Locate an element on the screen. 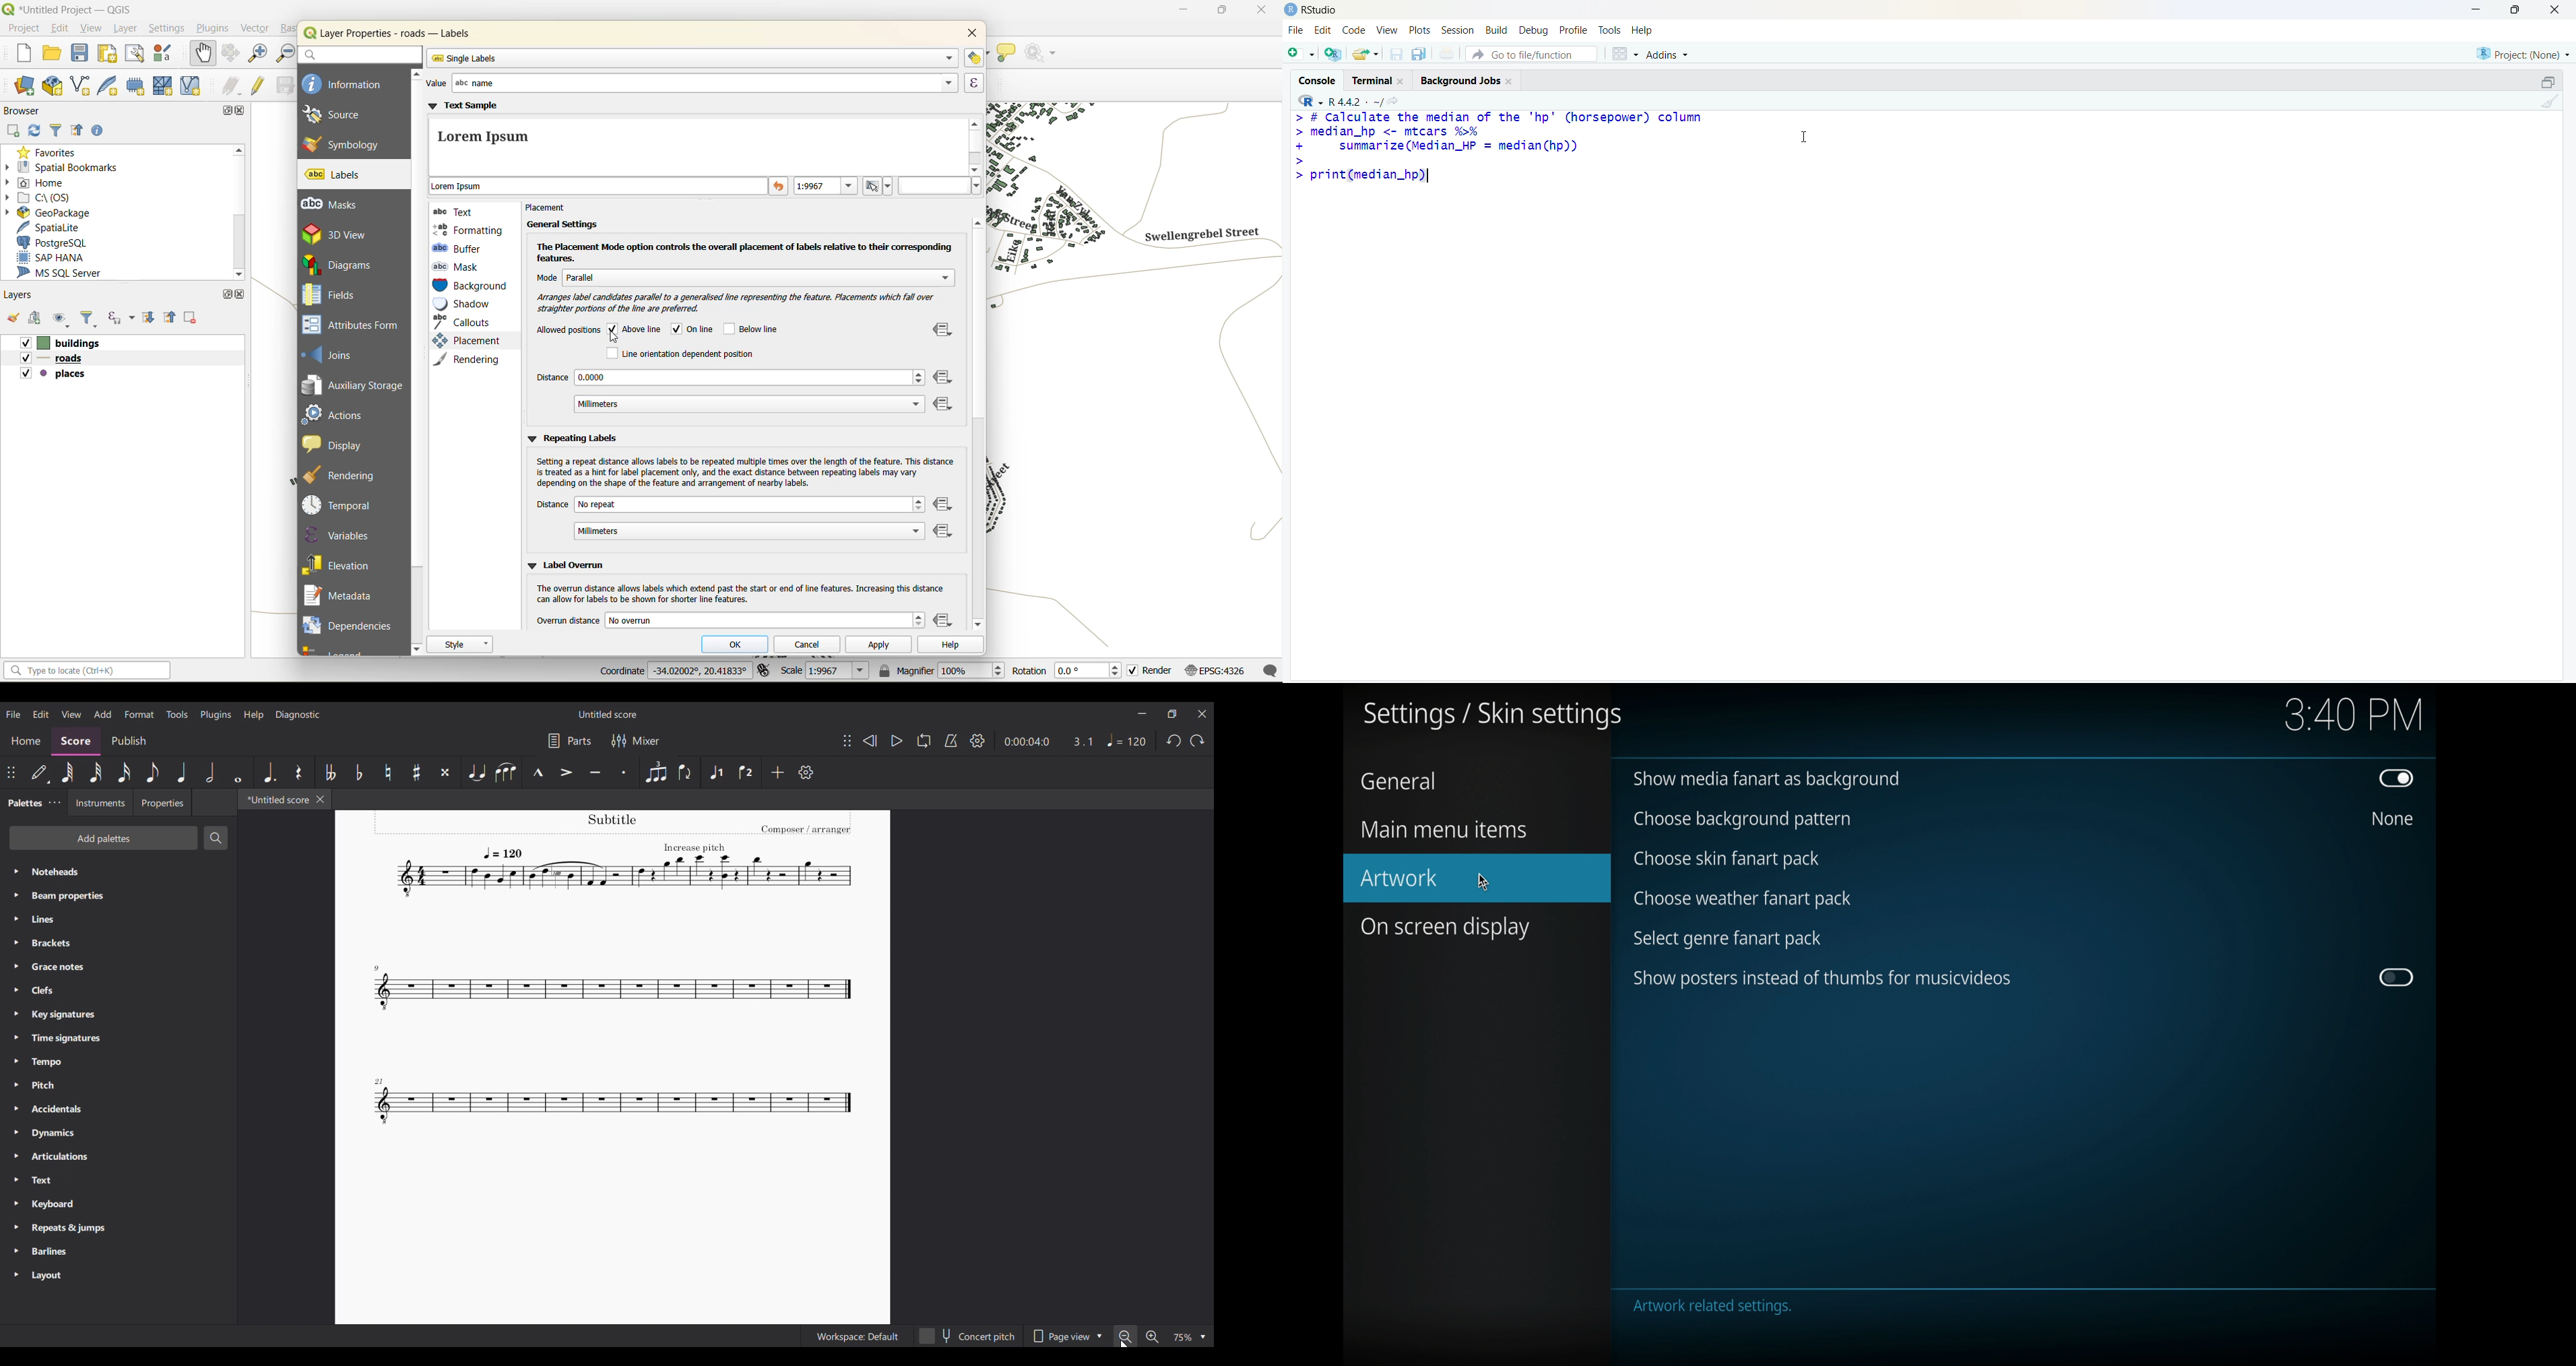  Pitch is located at coordinates (118, 1085).